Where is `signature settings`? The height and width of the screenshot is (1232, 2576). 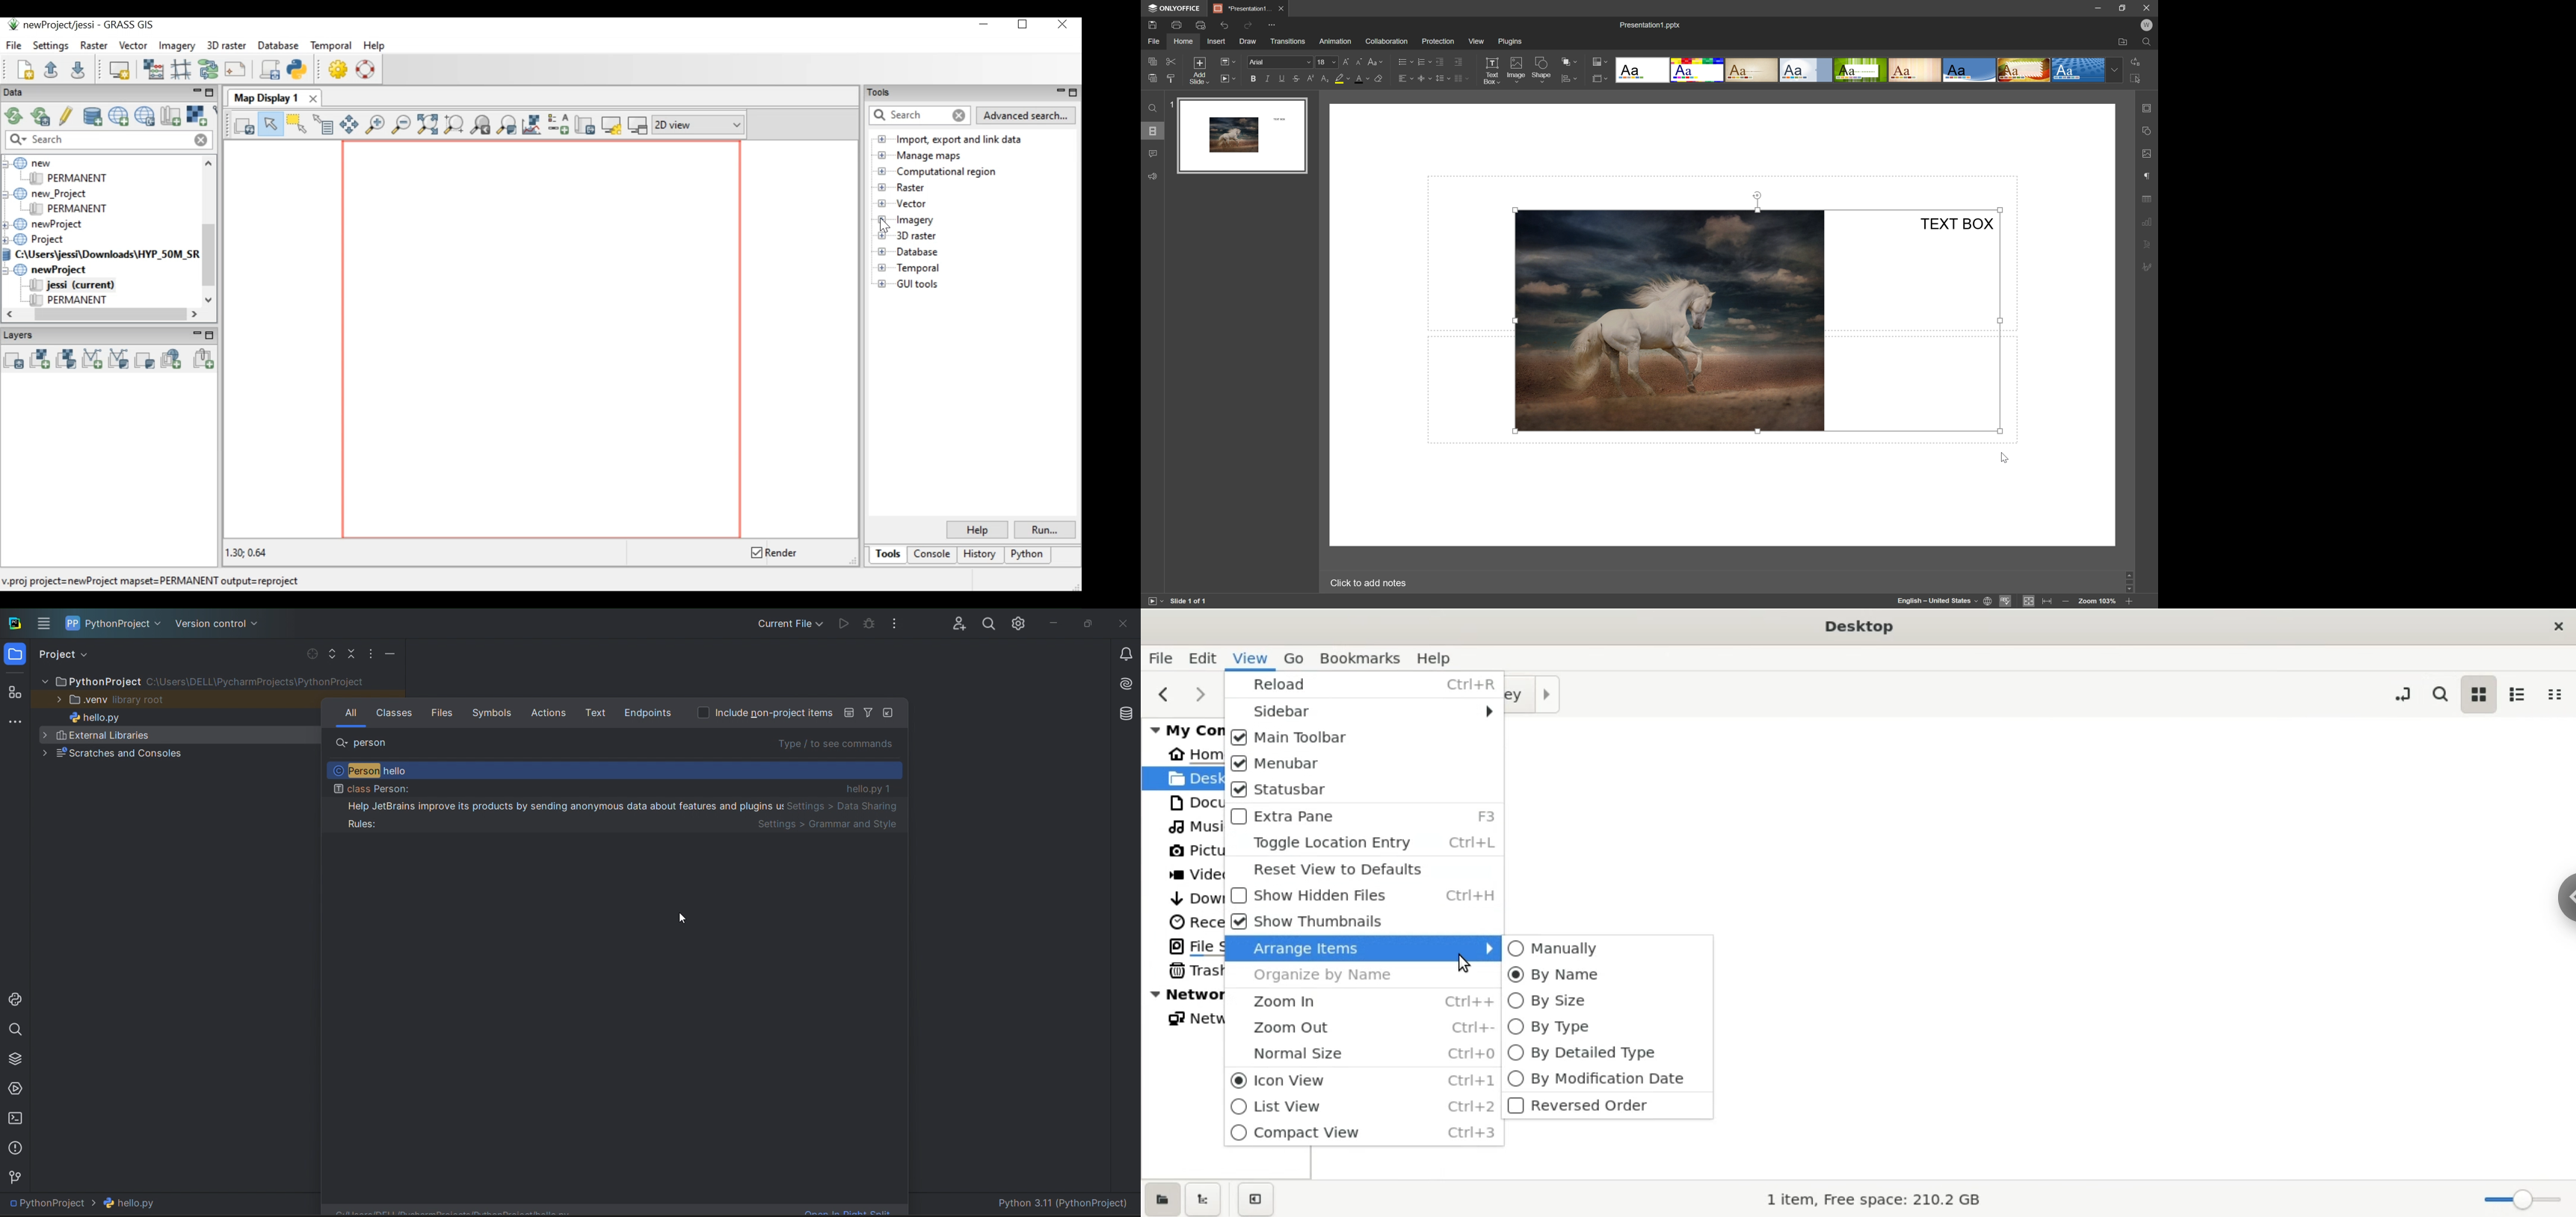
signature settings is located at coordinates (2147, 268).